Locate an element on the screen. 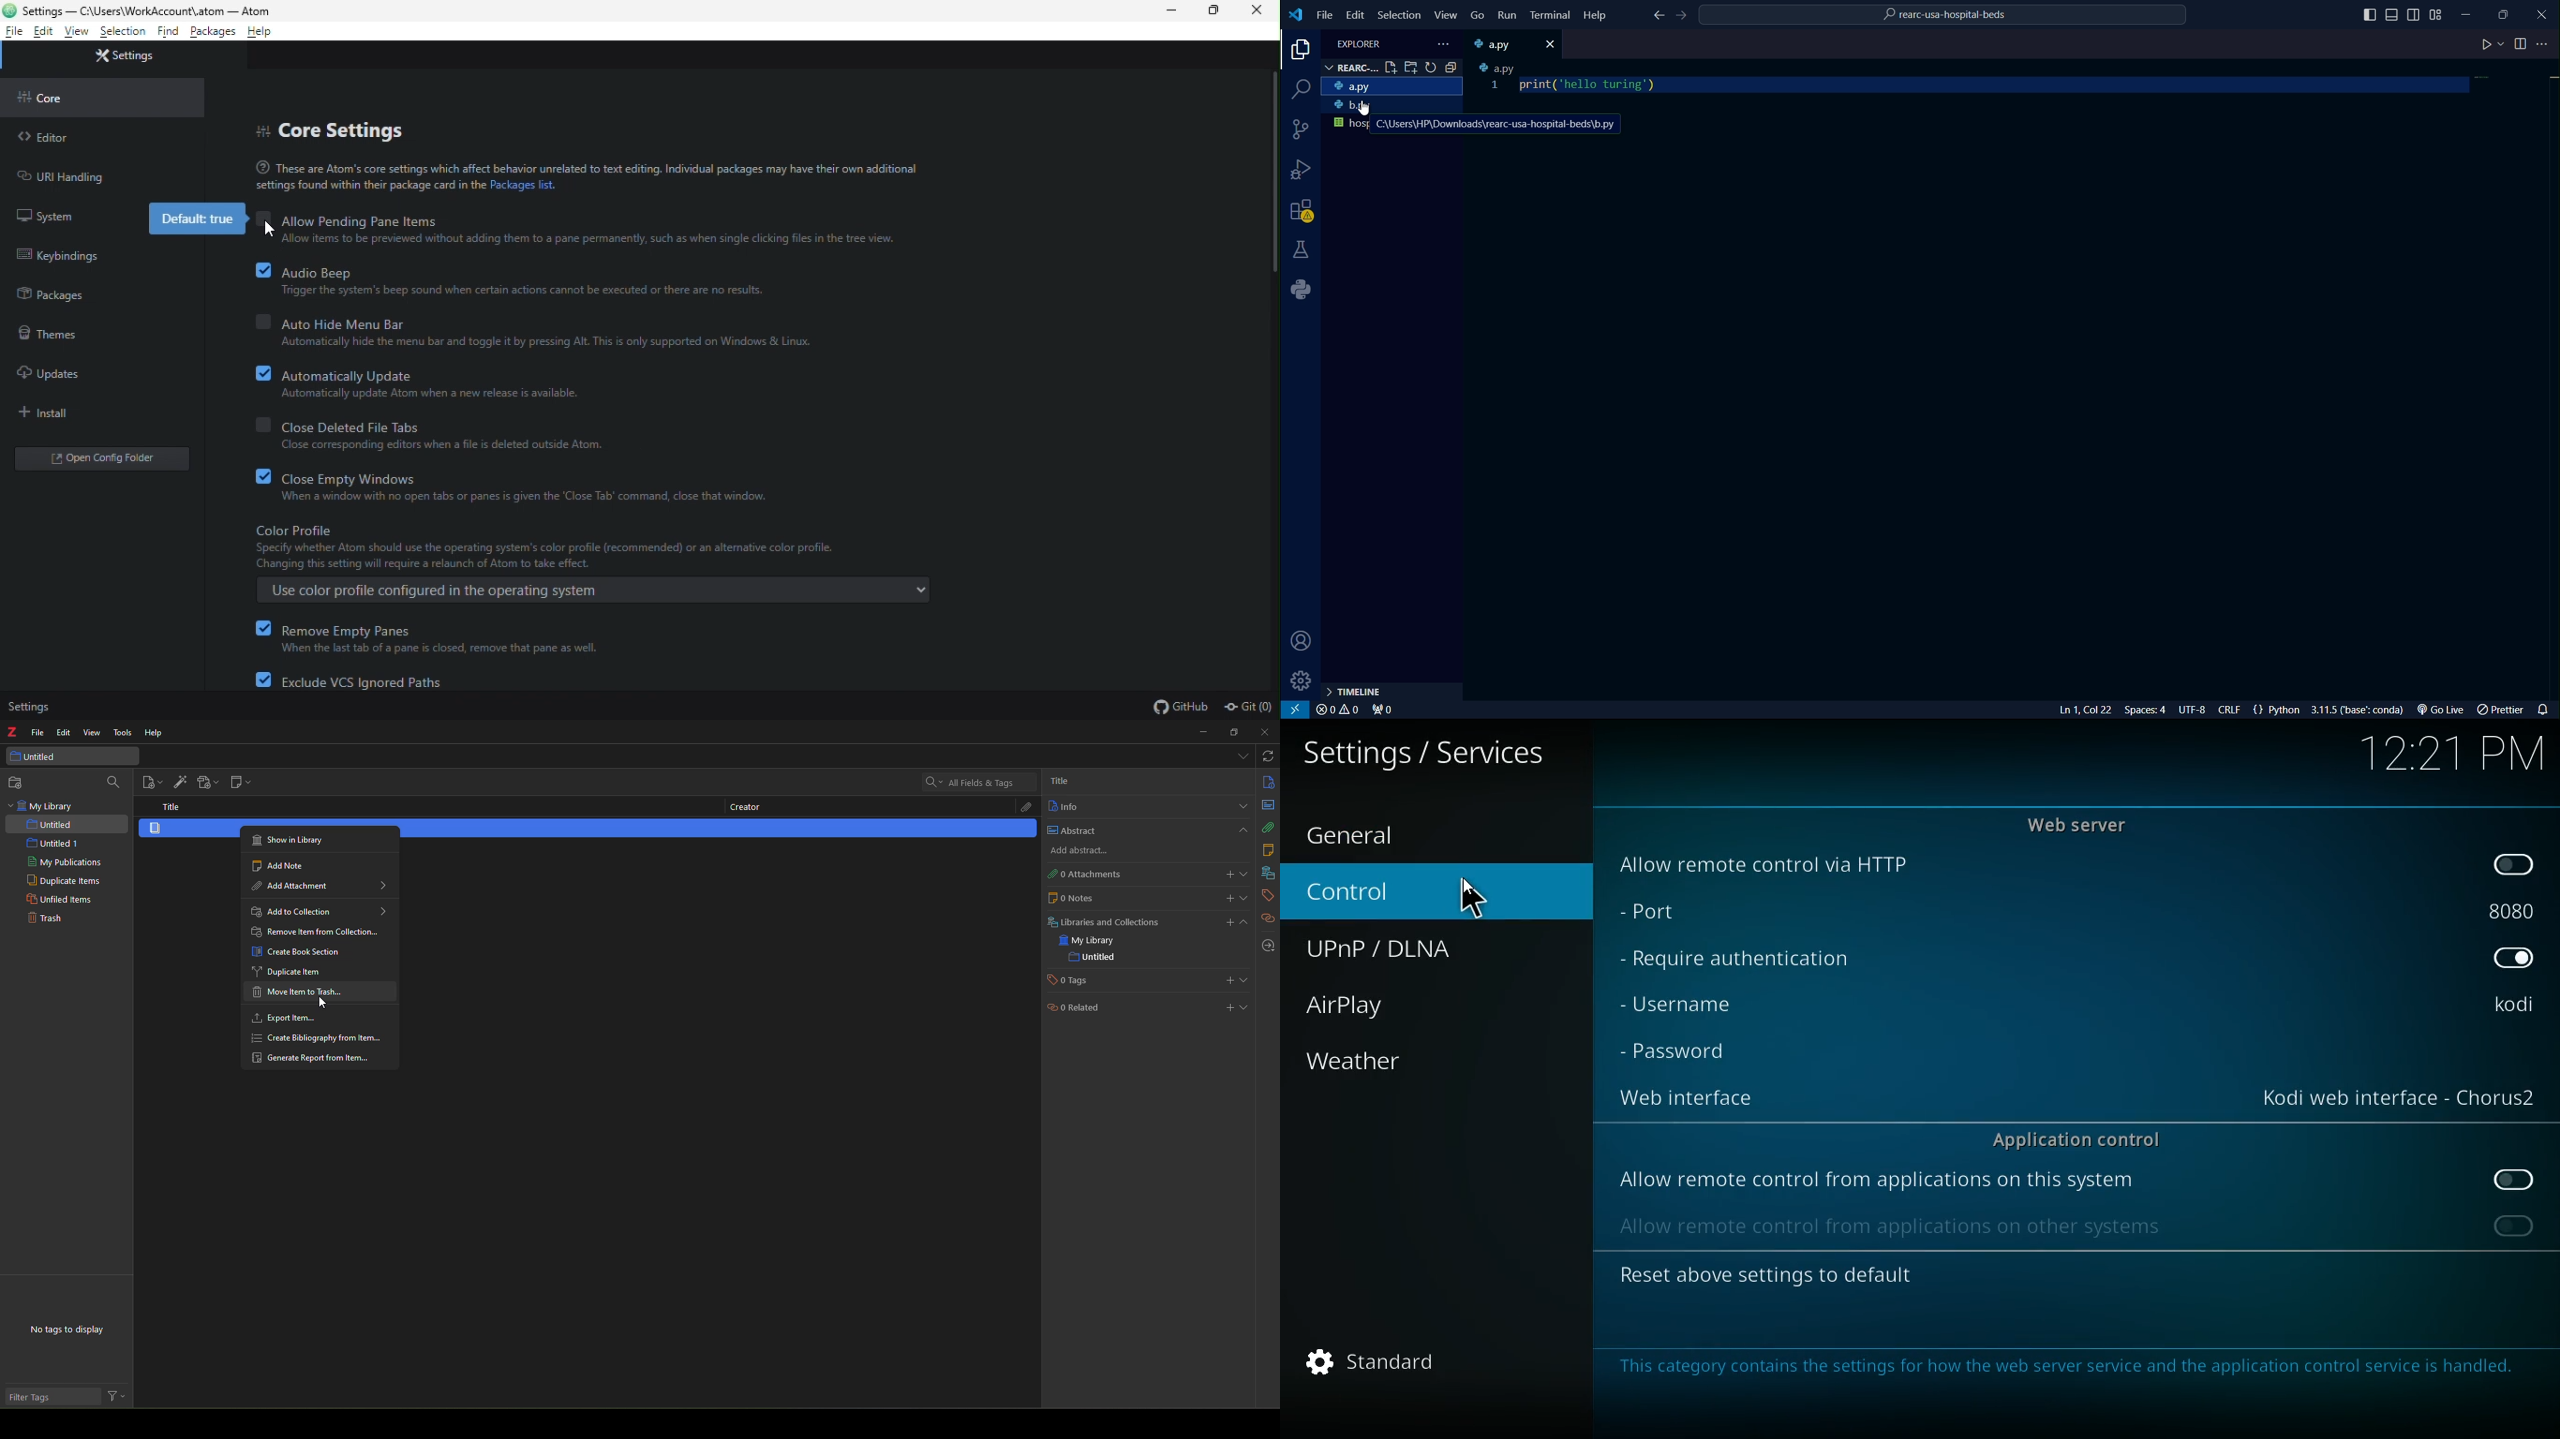 The image size is (2576, 1456). library is located at coordinates (1101, 921).